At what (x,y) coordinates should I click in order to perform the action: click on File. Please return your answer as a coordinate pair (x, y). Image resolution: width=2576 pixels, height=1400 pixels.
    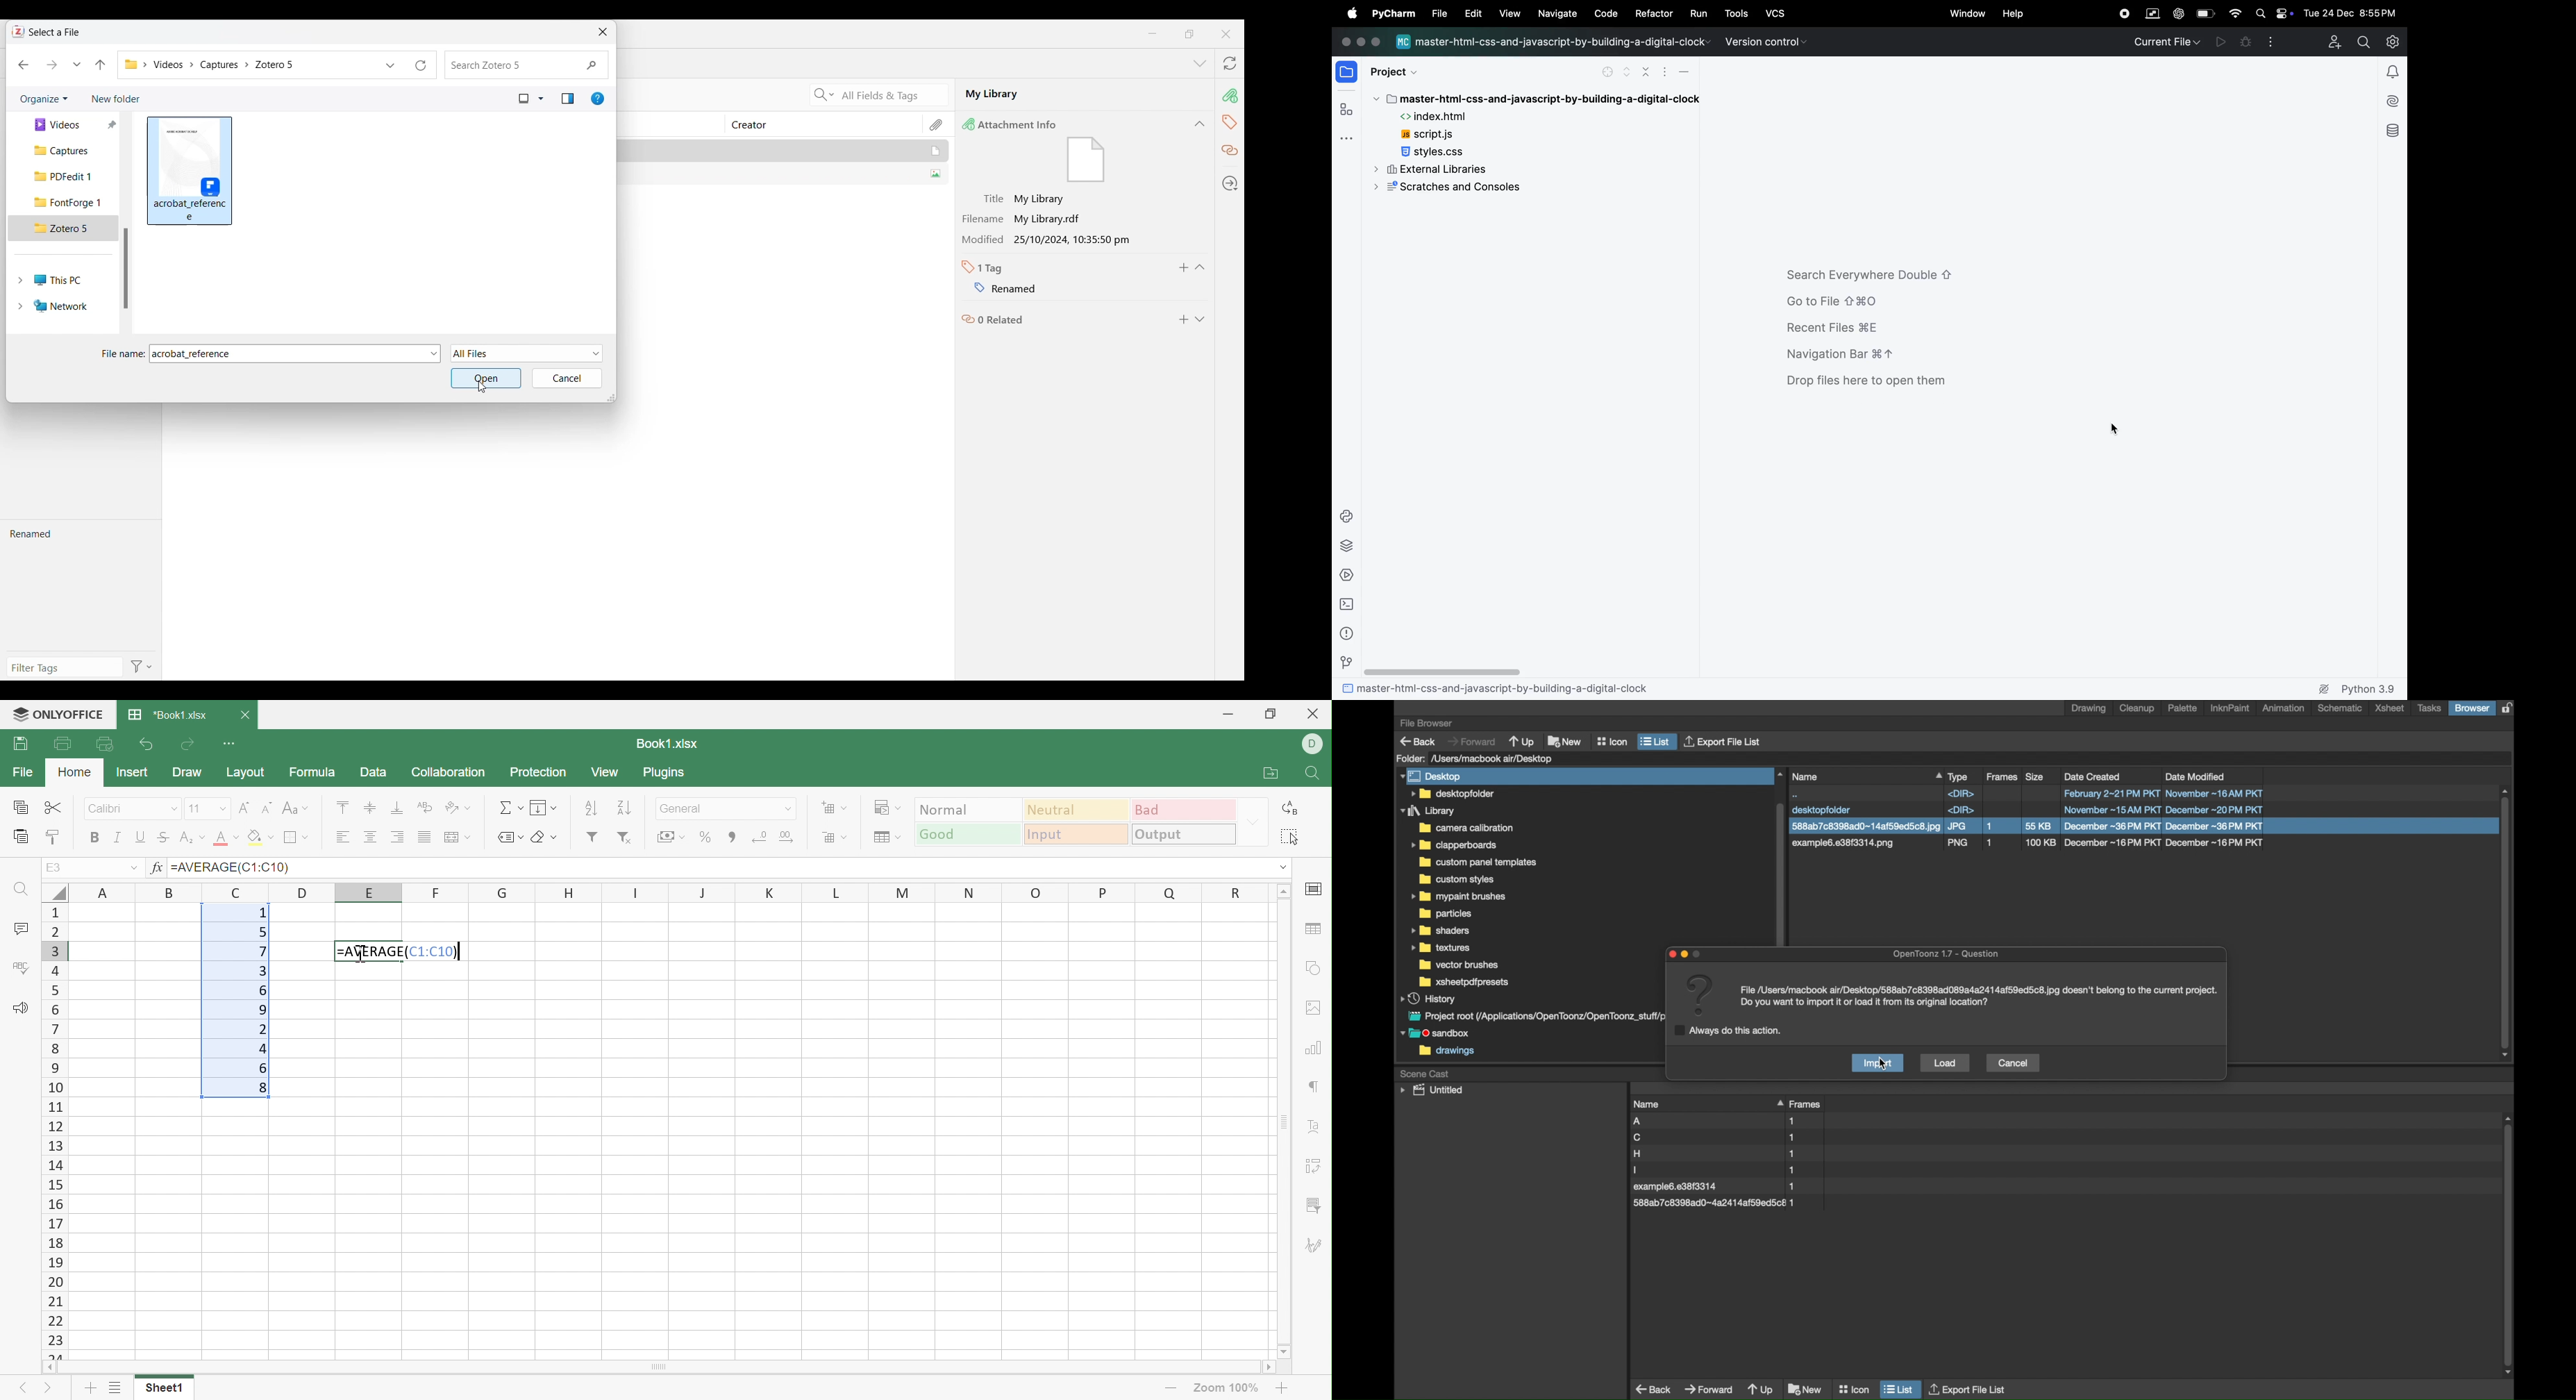
    Looking at the image, I should click on (24, 771).